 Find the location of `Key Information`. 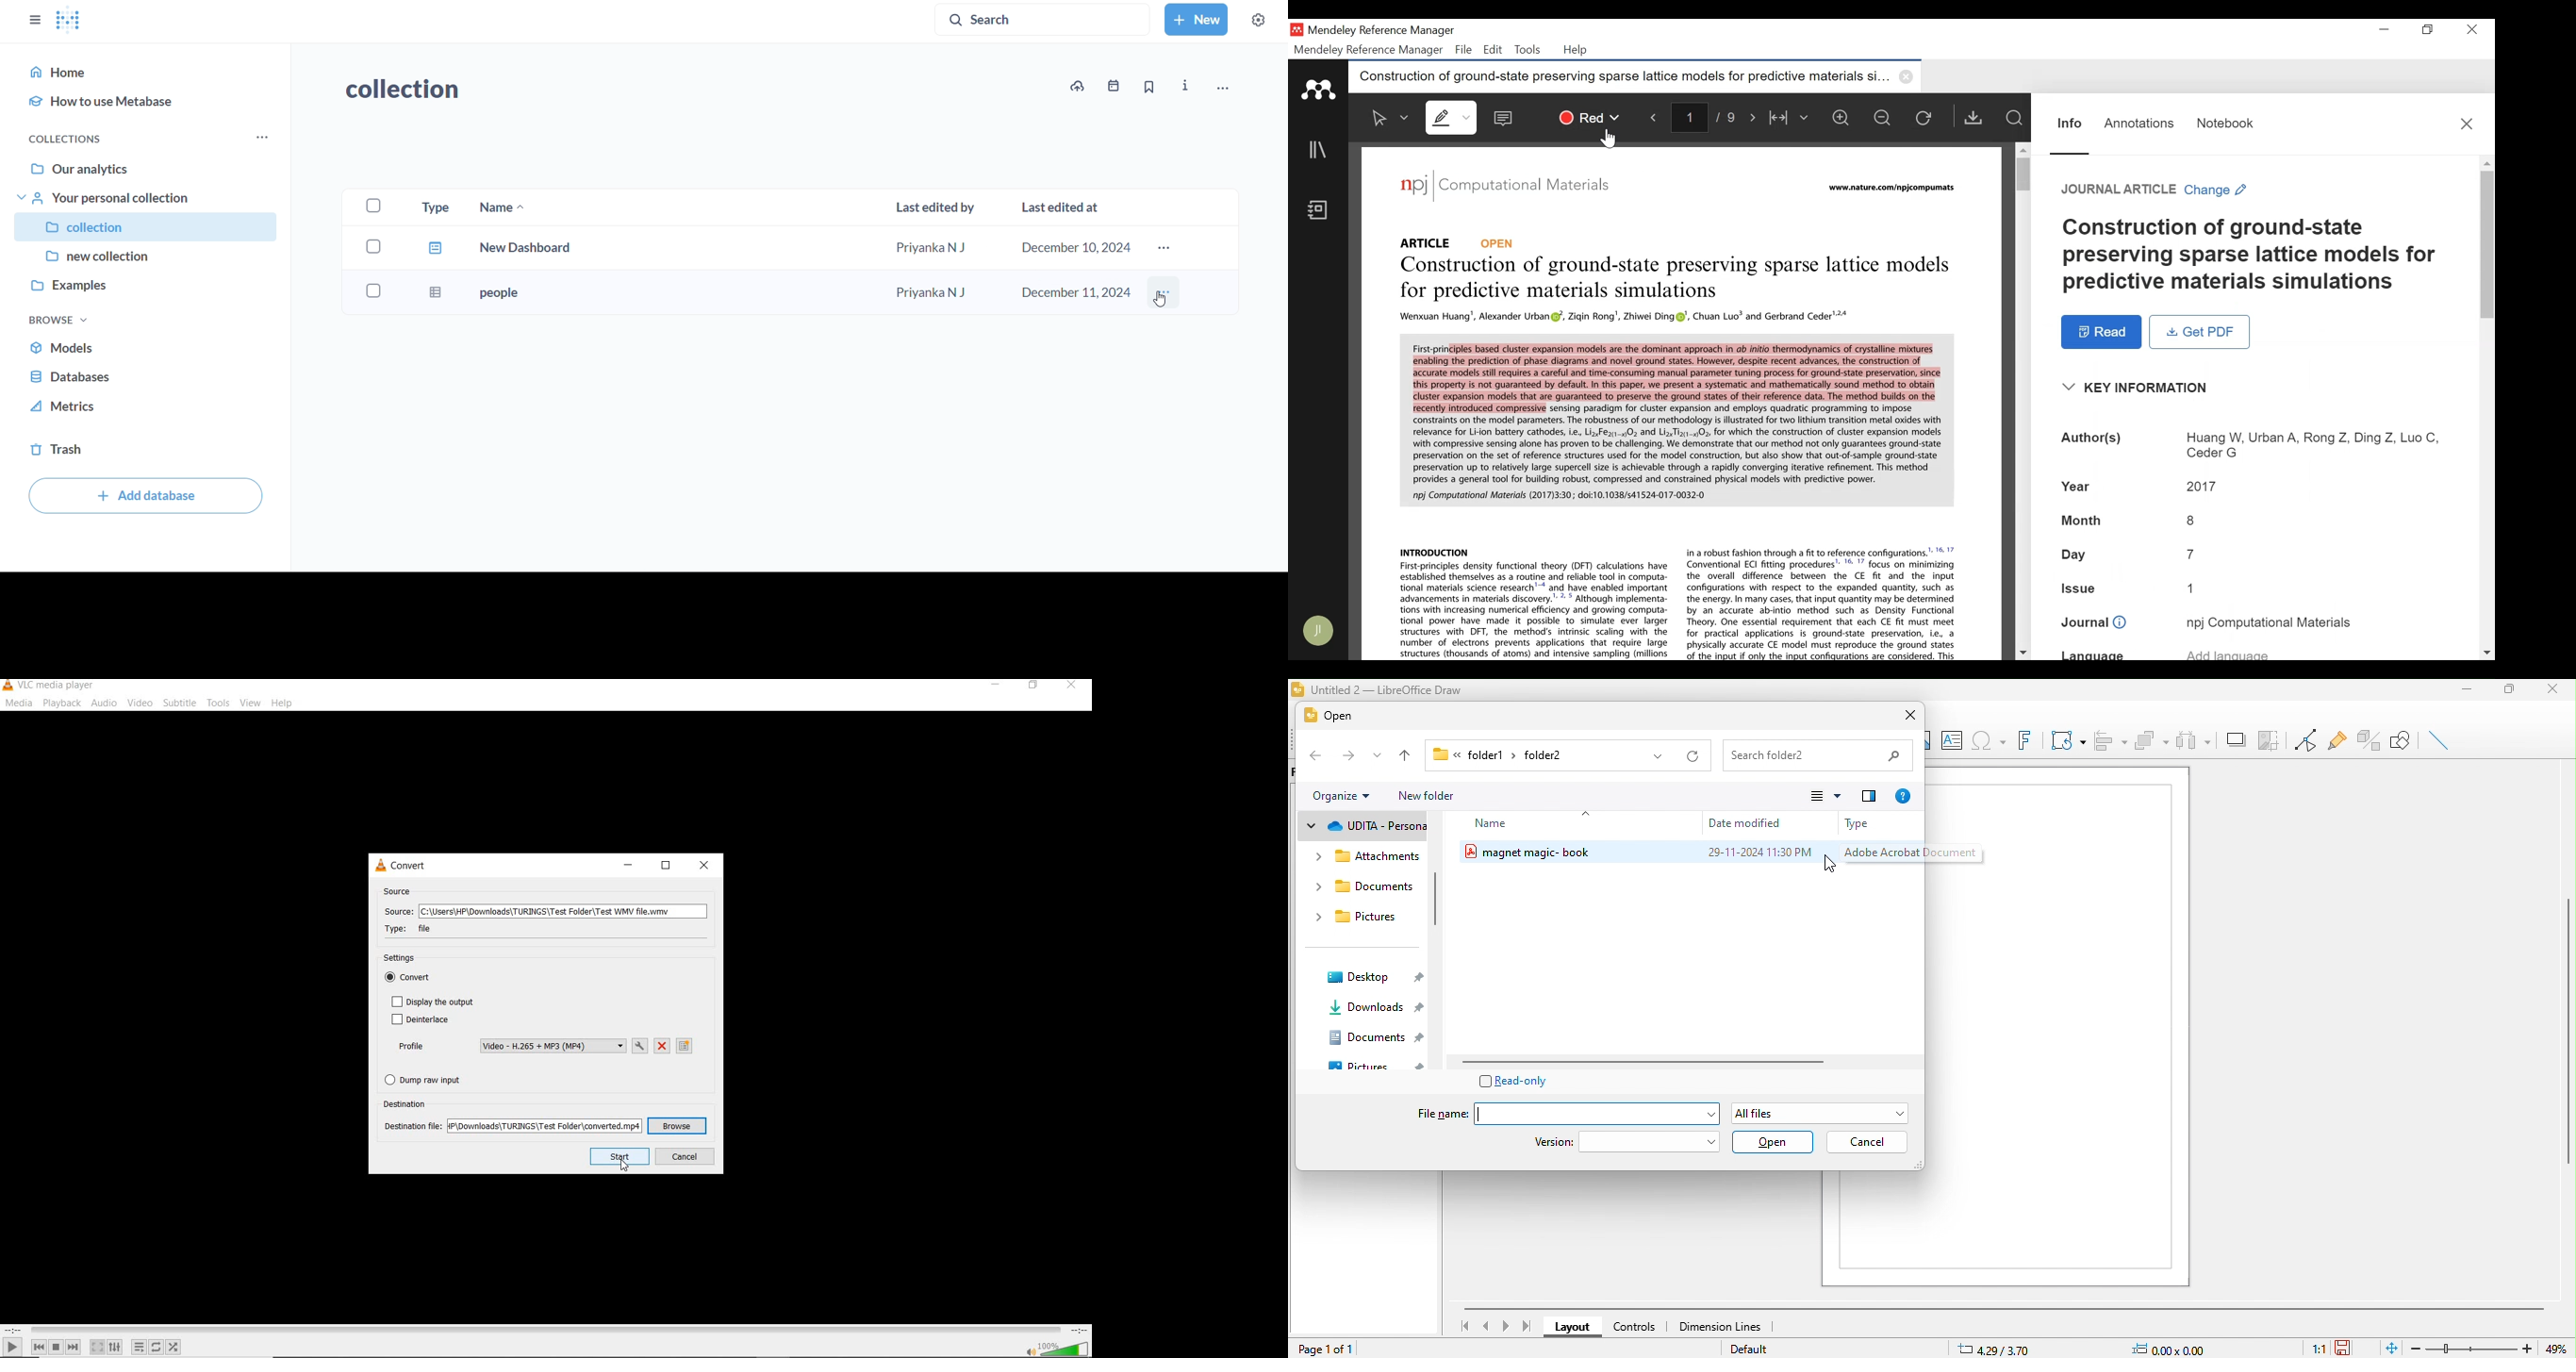

Key Information is located at coordinates (2132, 389).